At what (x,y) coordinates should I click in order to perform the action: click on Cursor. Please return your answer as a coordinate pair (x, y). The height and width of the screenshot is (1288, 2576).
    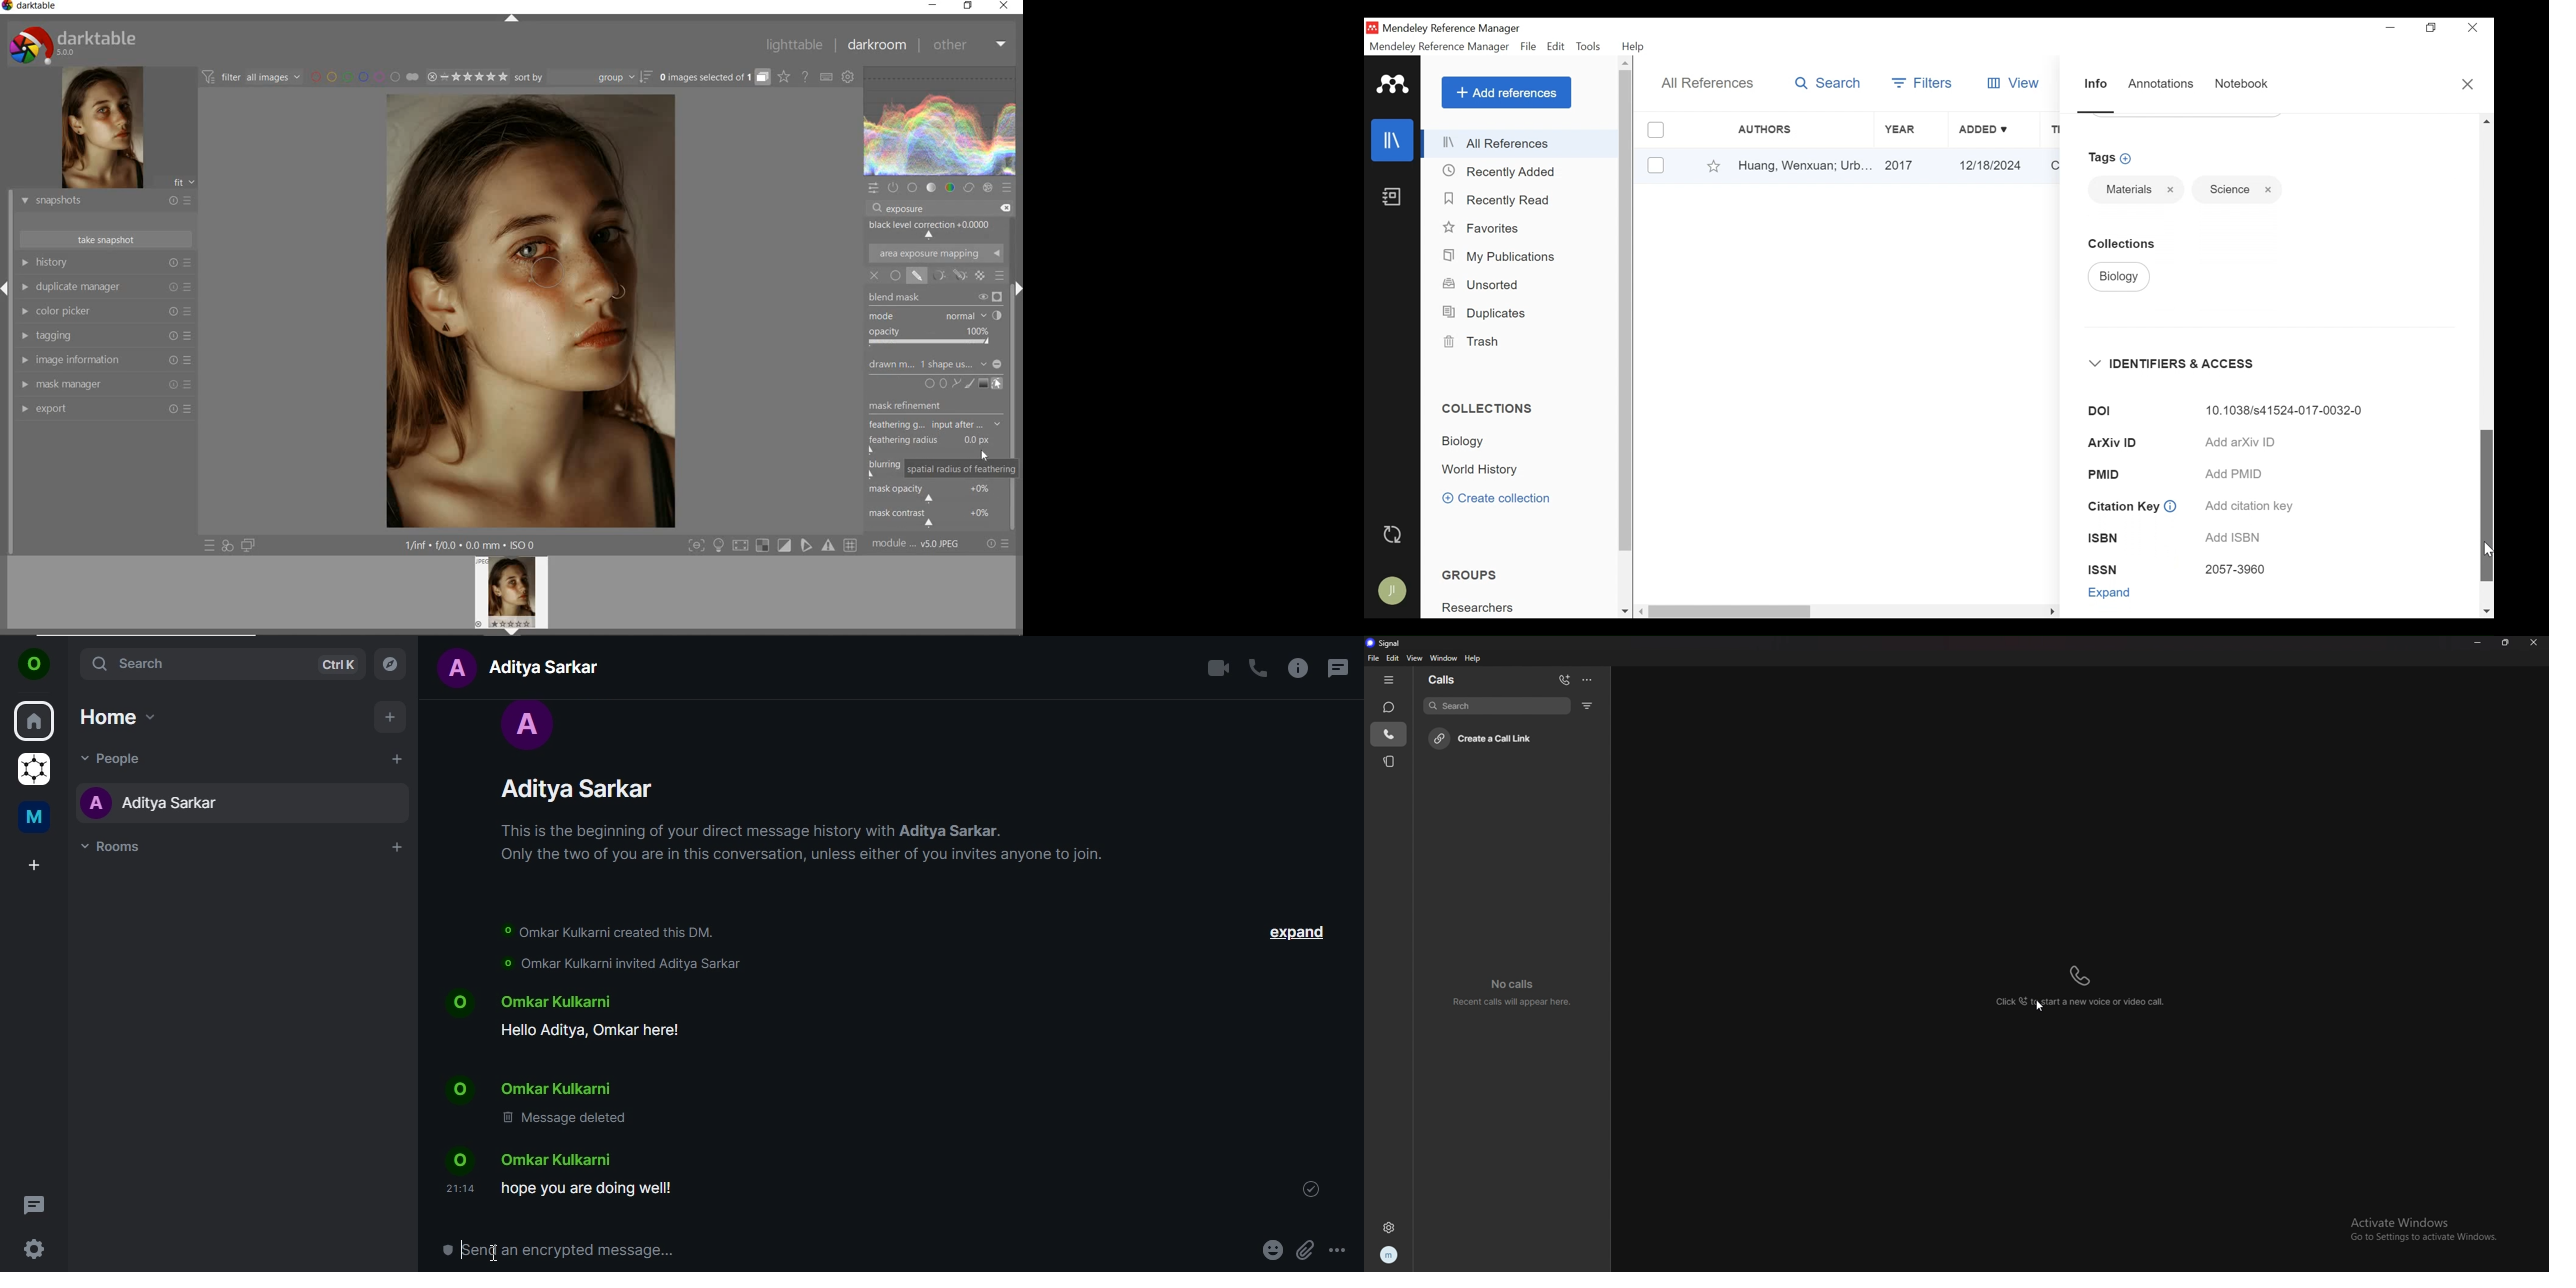
    Looking at the image, I should click on (2488, 552).